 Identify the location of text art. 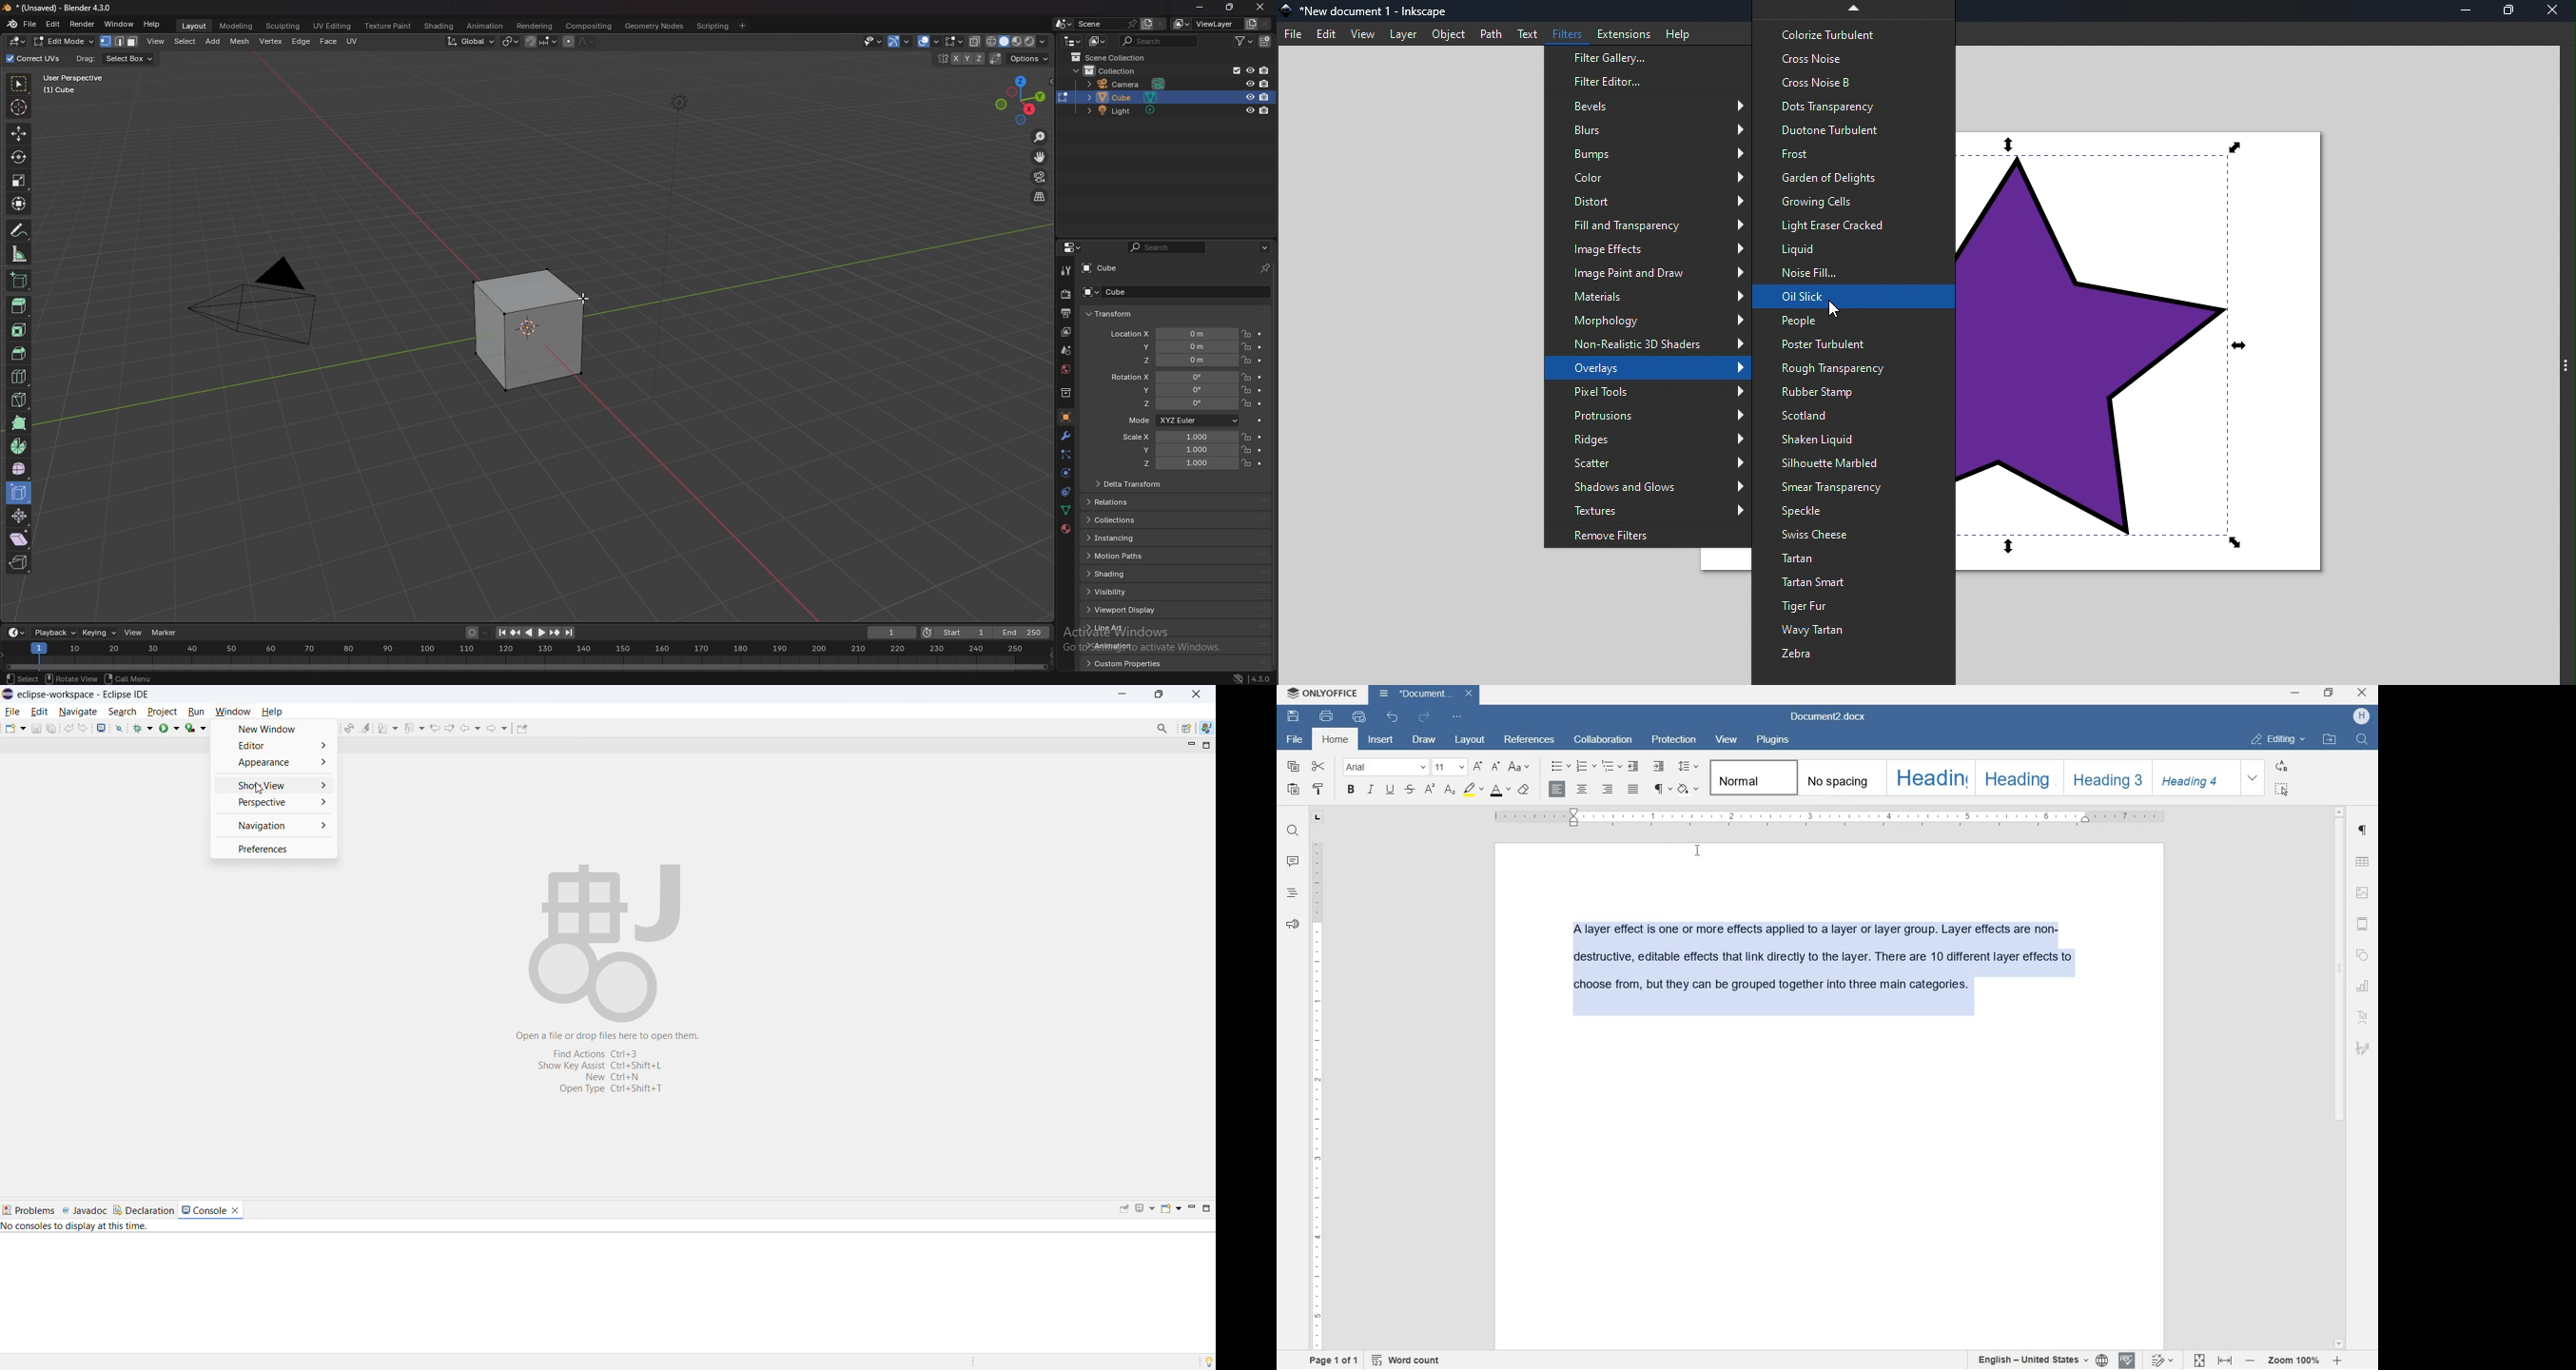
(2364, 1017).